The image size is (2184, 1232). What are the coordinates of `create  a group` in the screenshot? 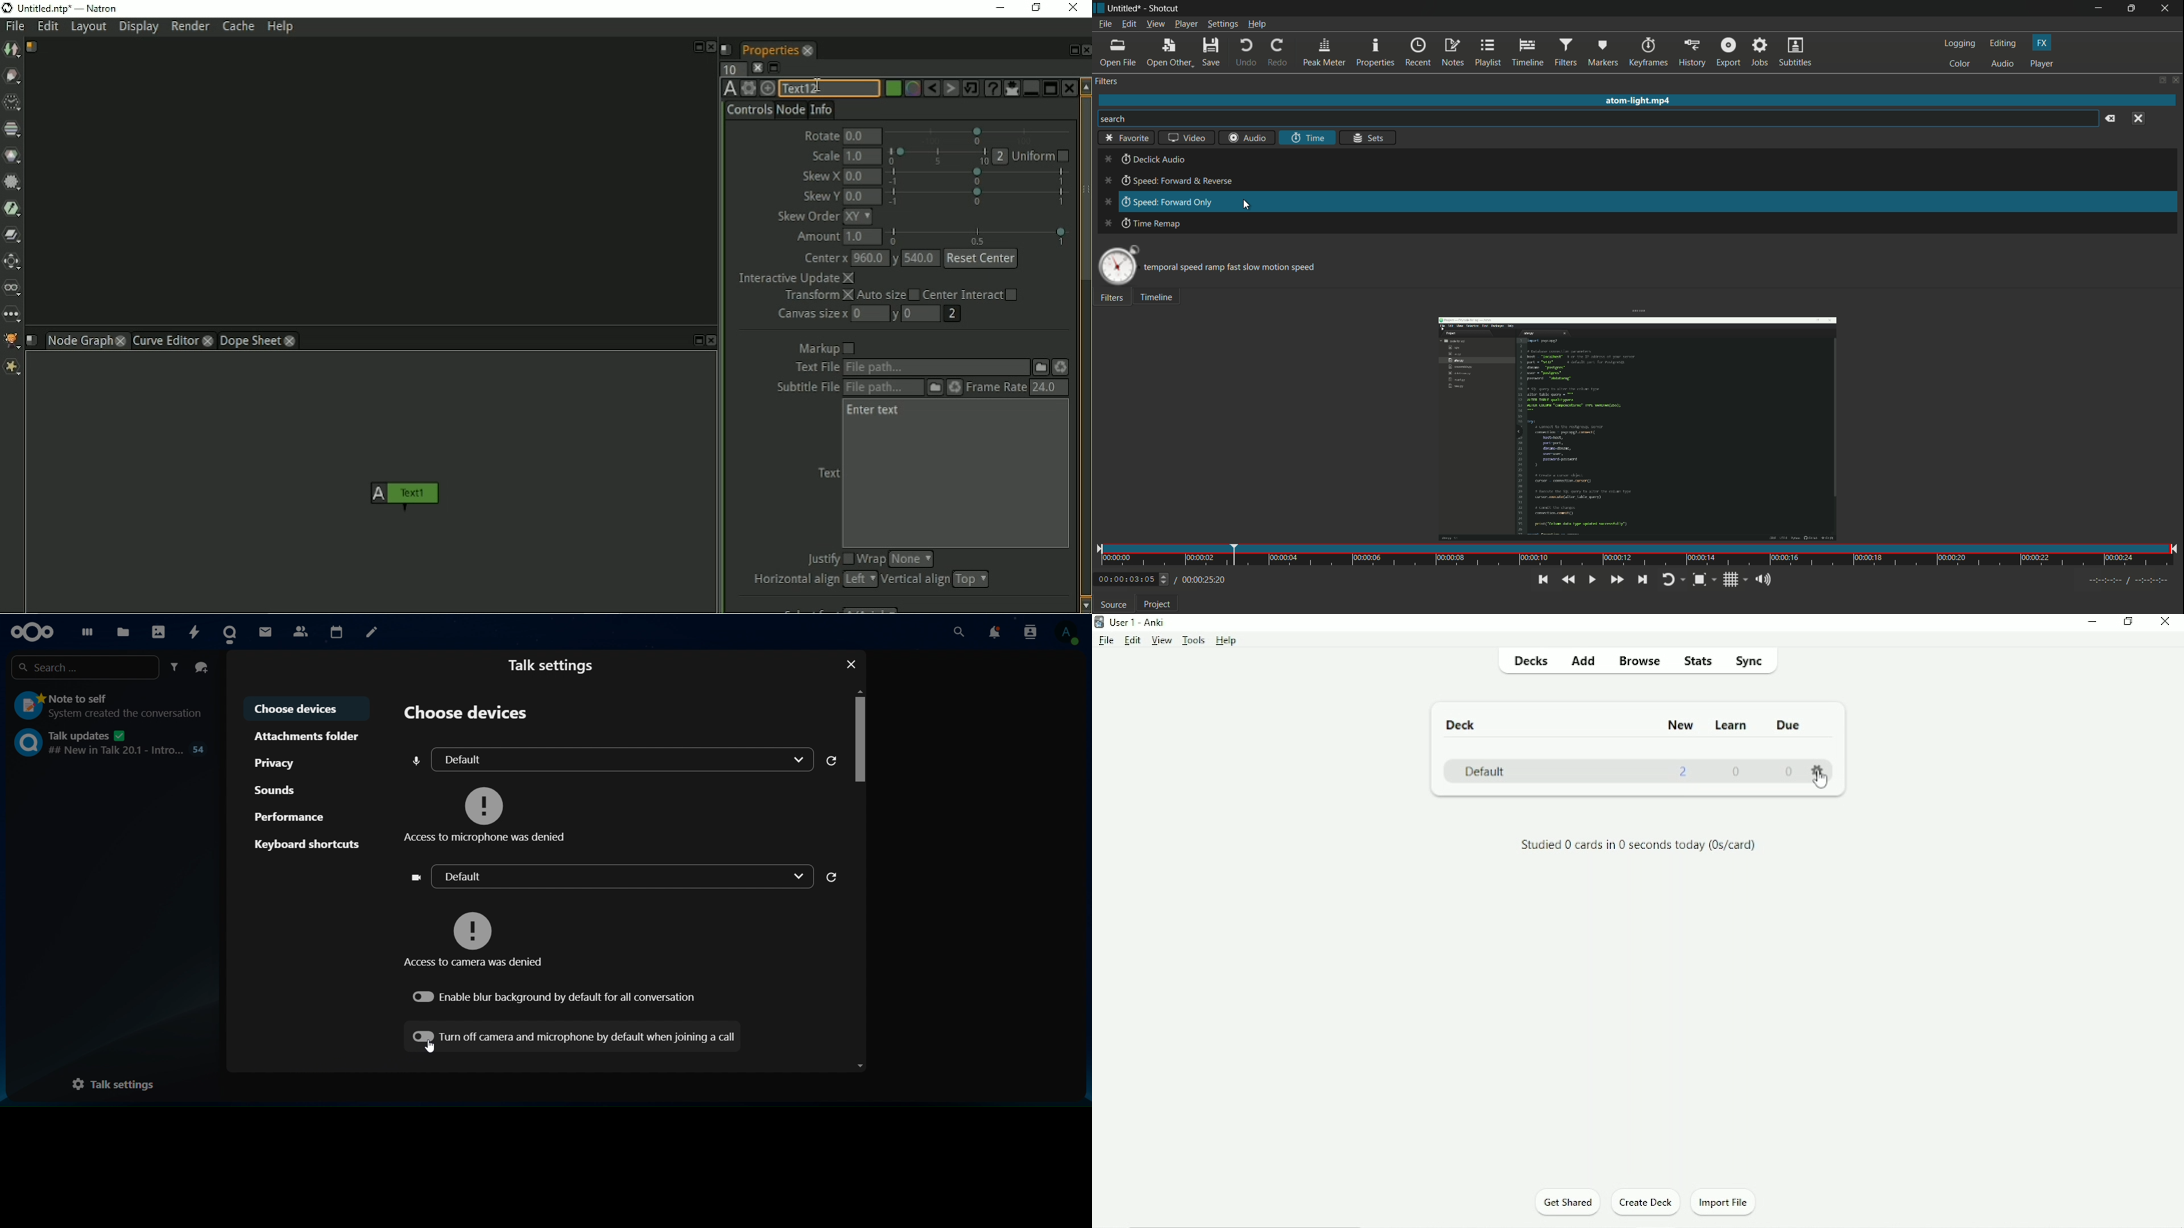 It's located at (201, 666).